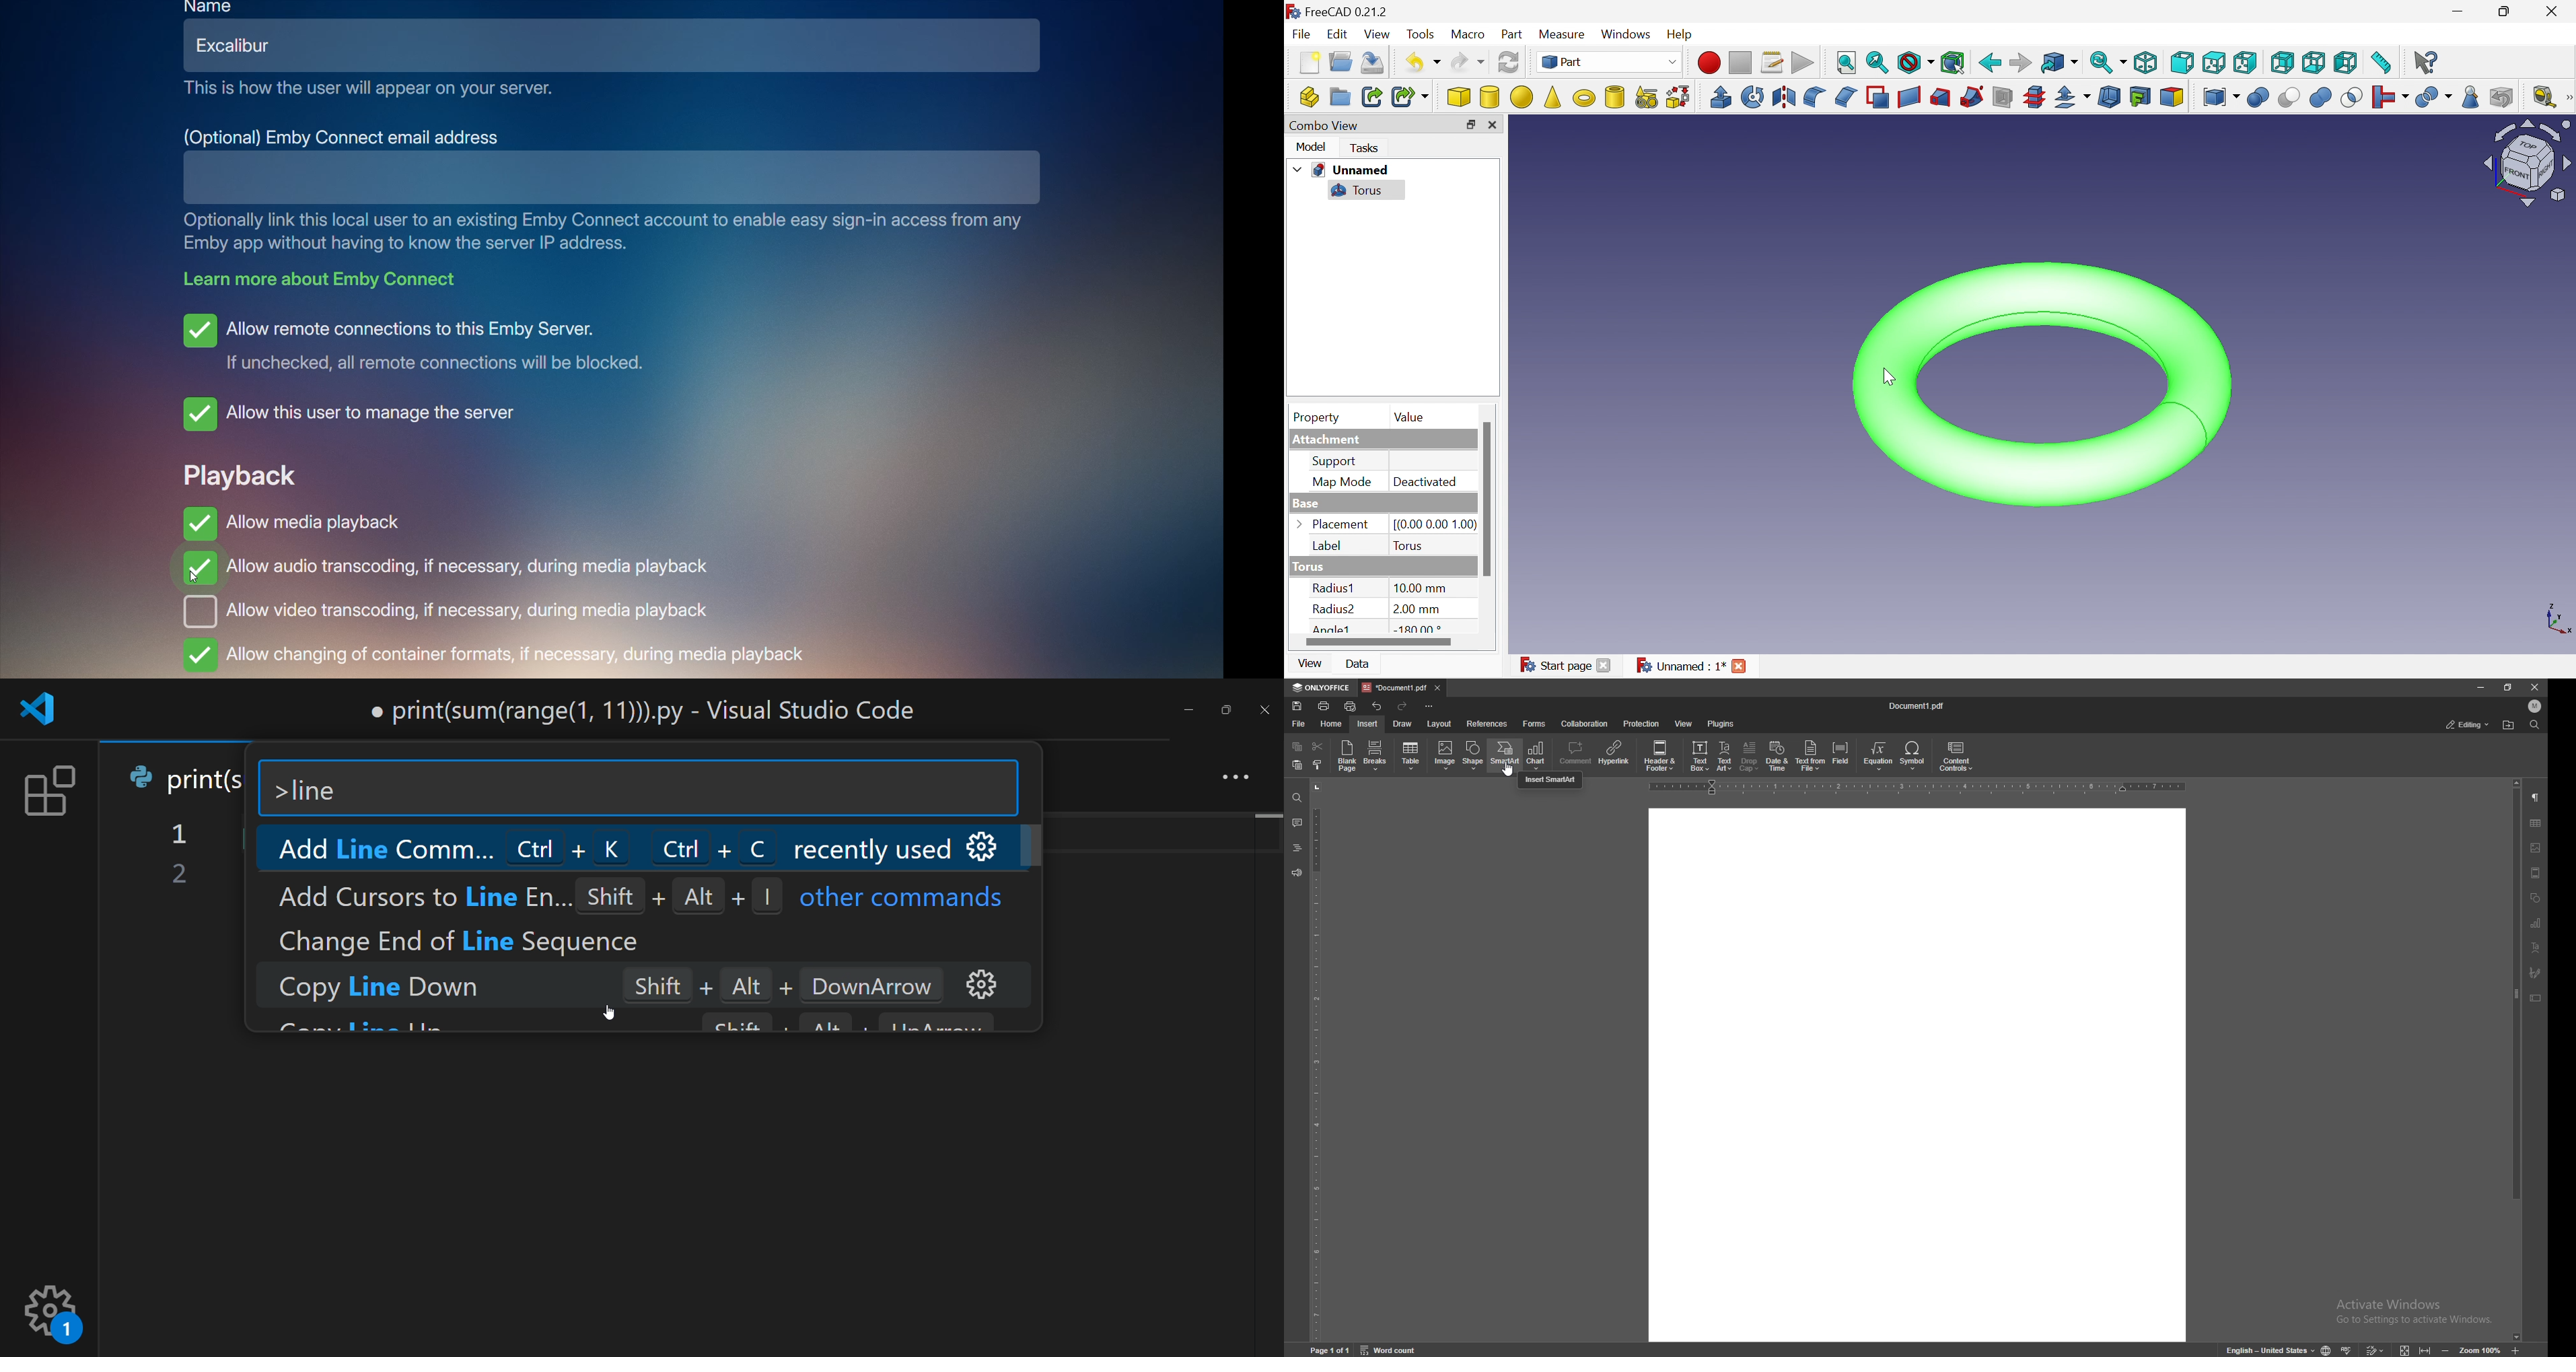  I want to click on copy, so click(1297, 746).